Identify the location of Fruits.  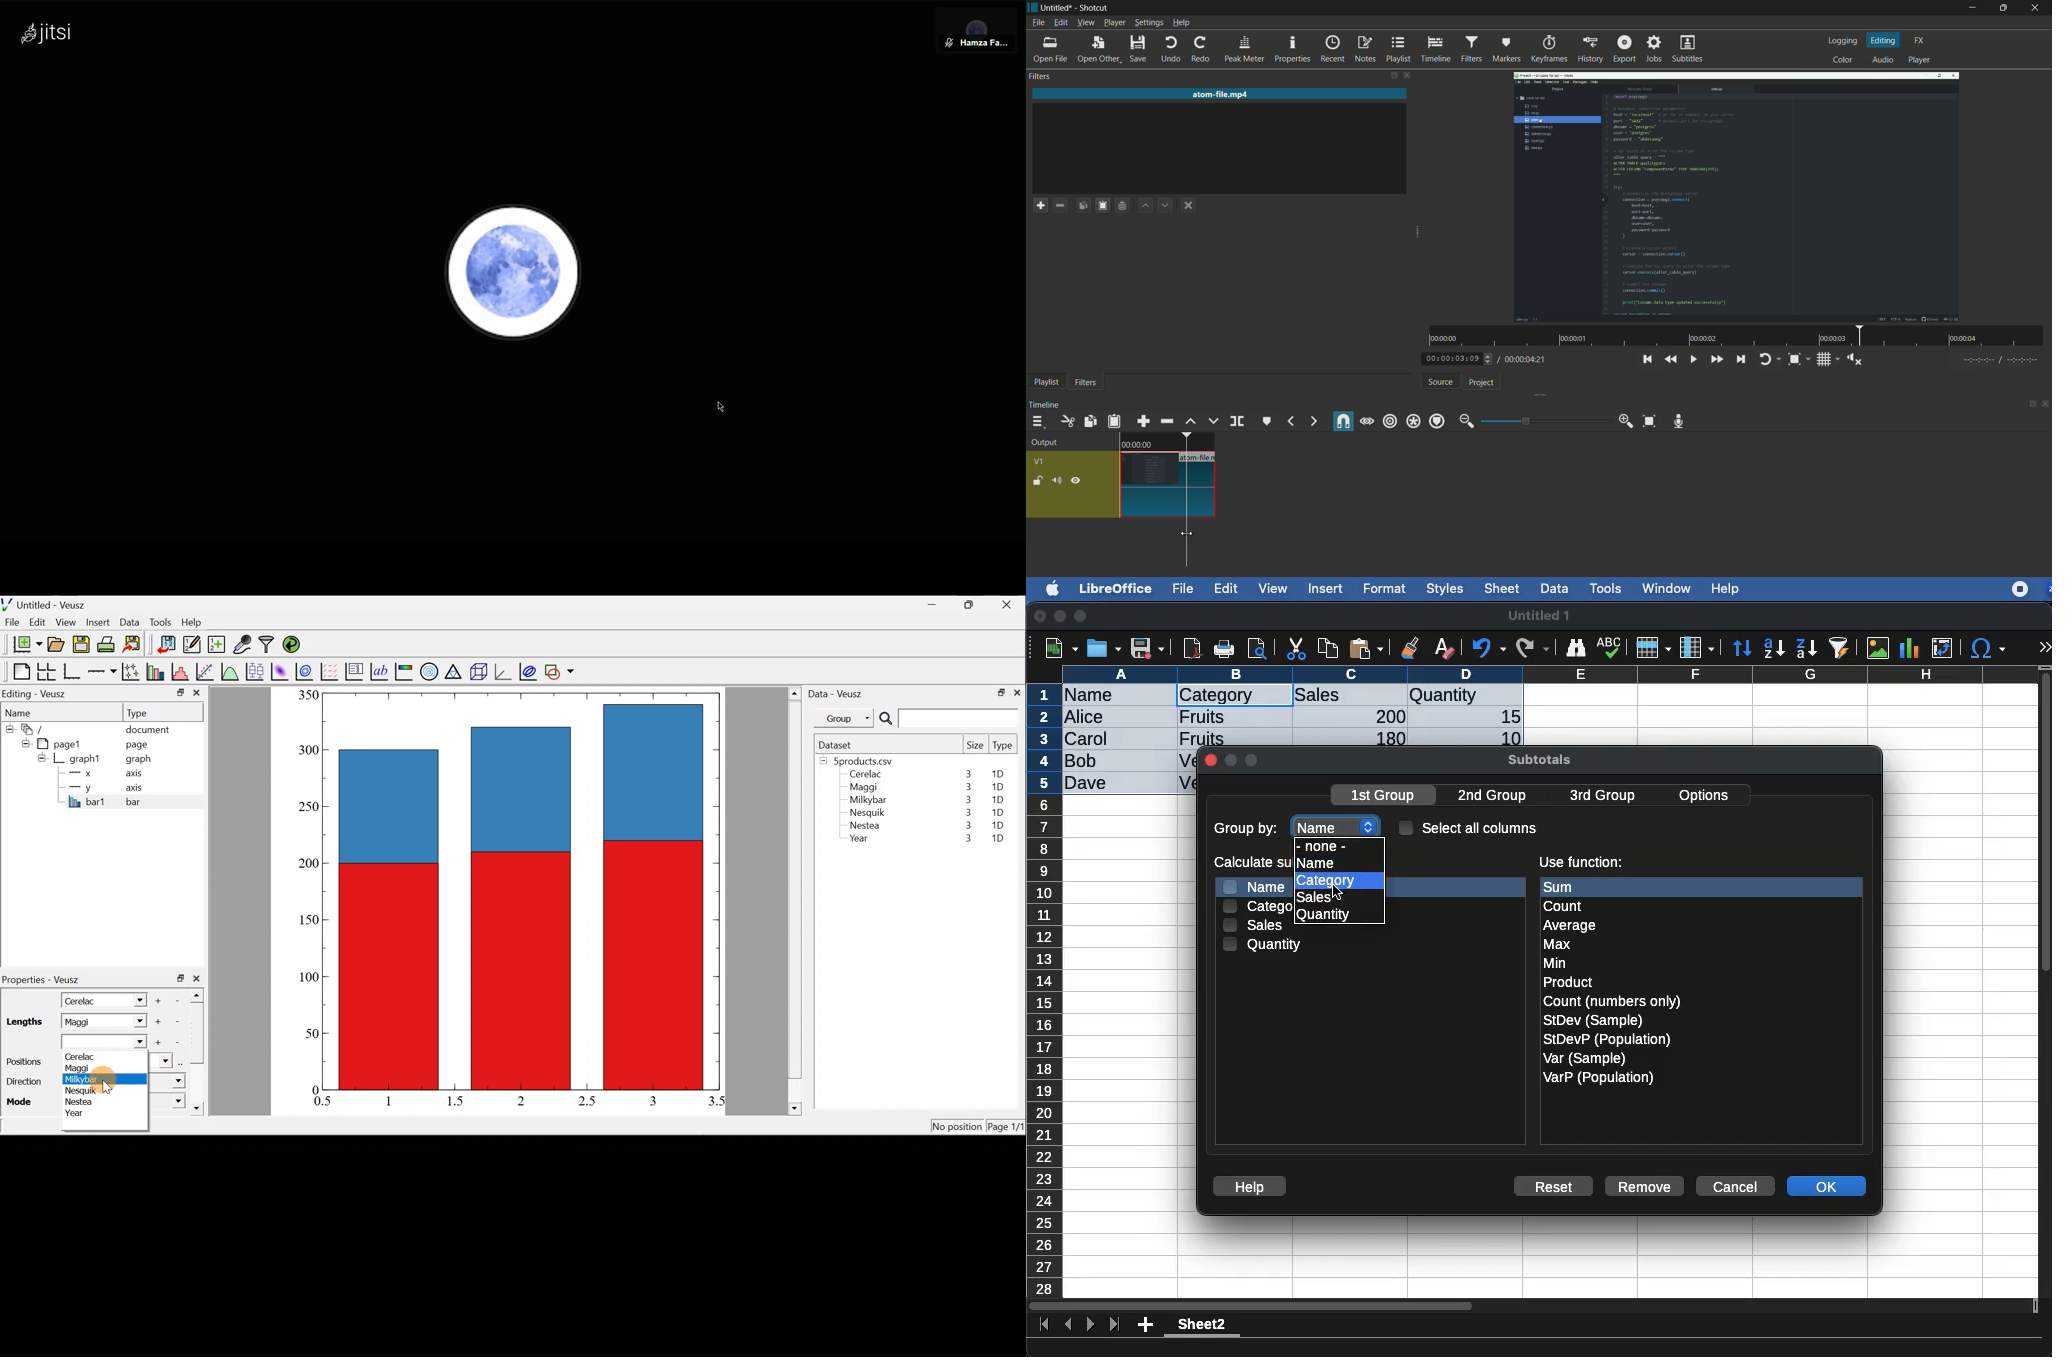
(1203, 716).